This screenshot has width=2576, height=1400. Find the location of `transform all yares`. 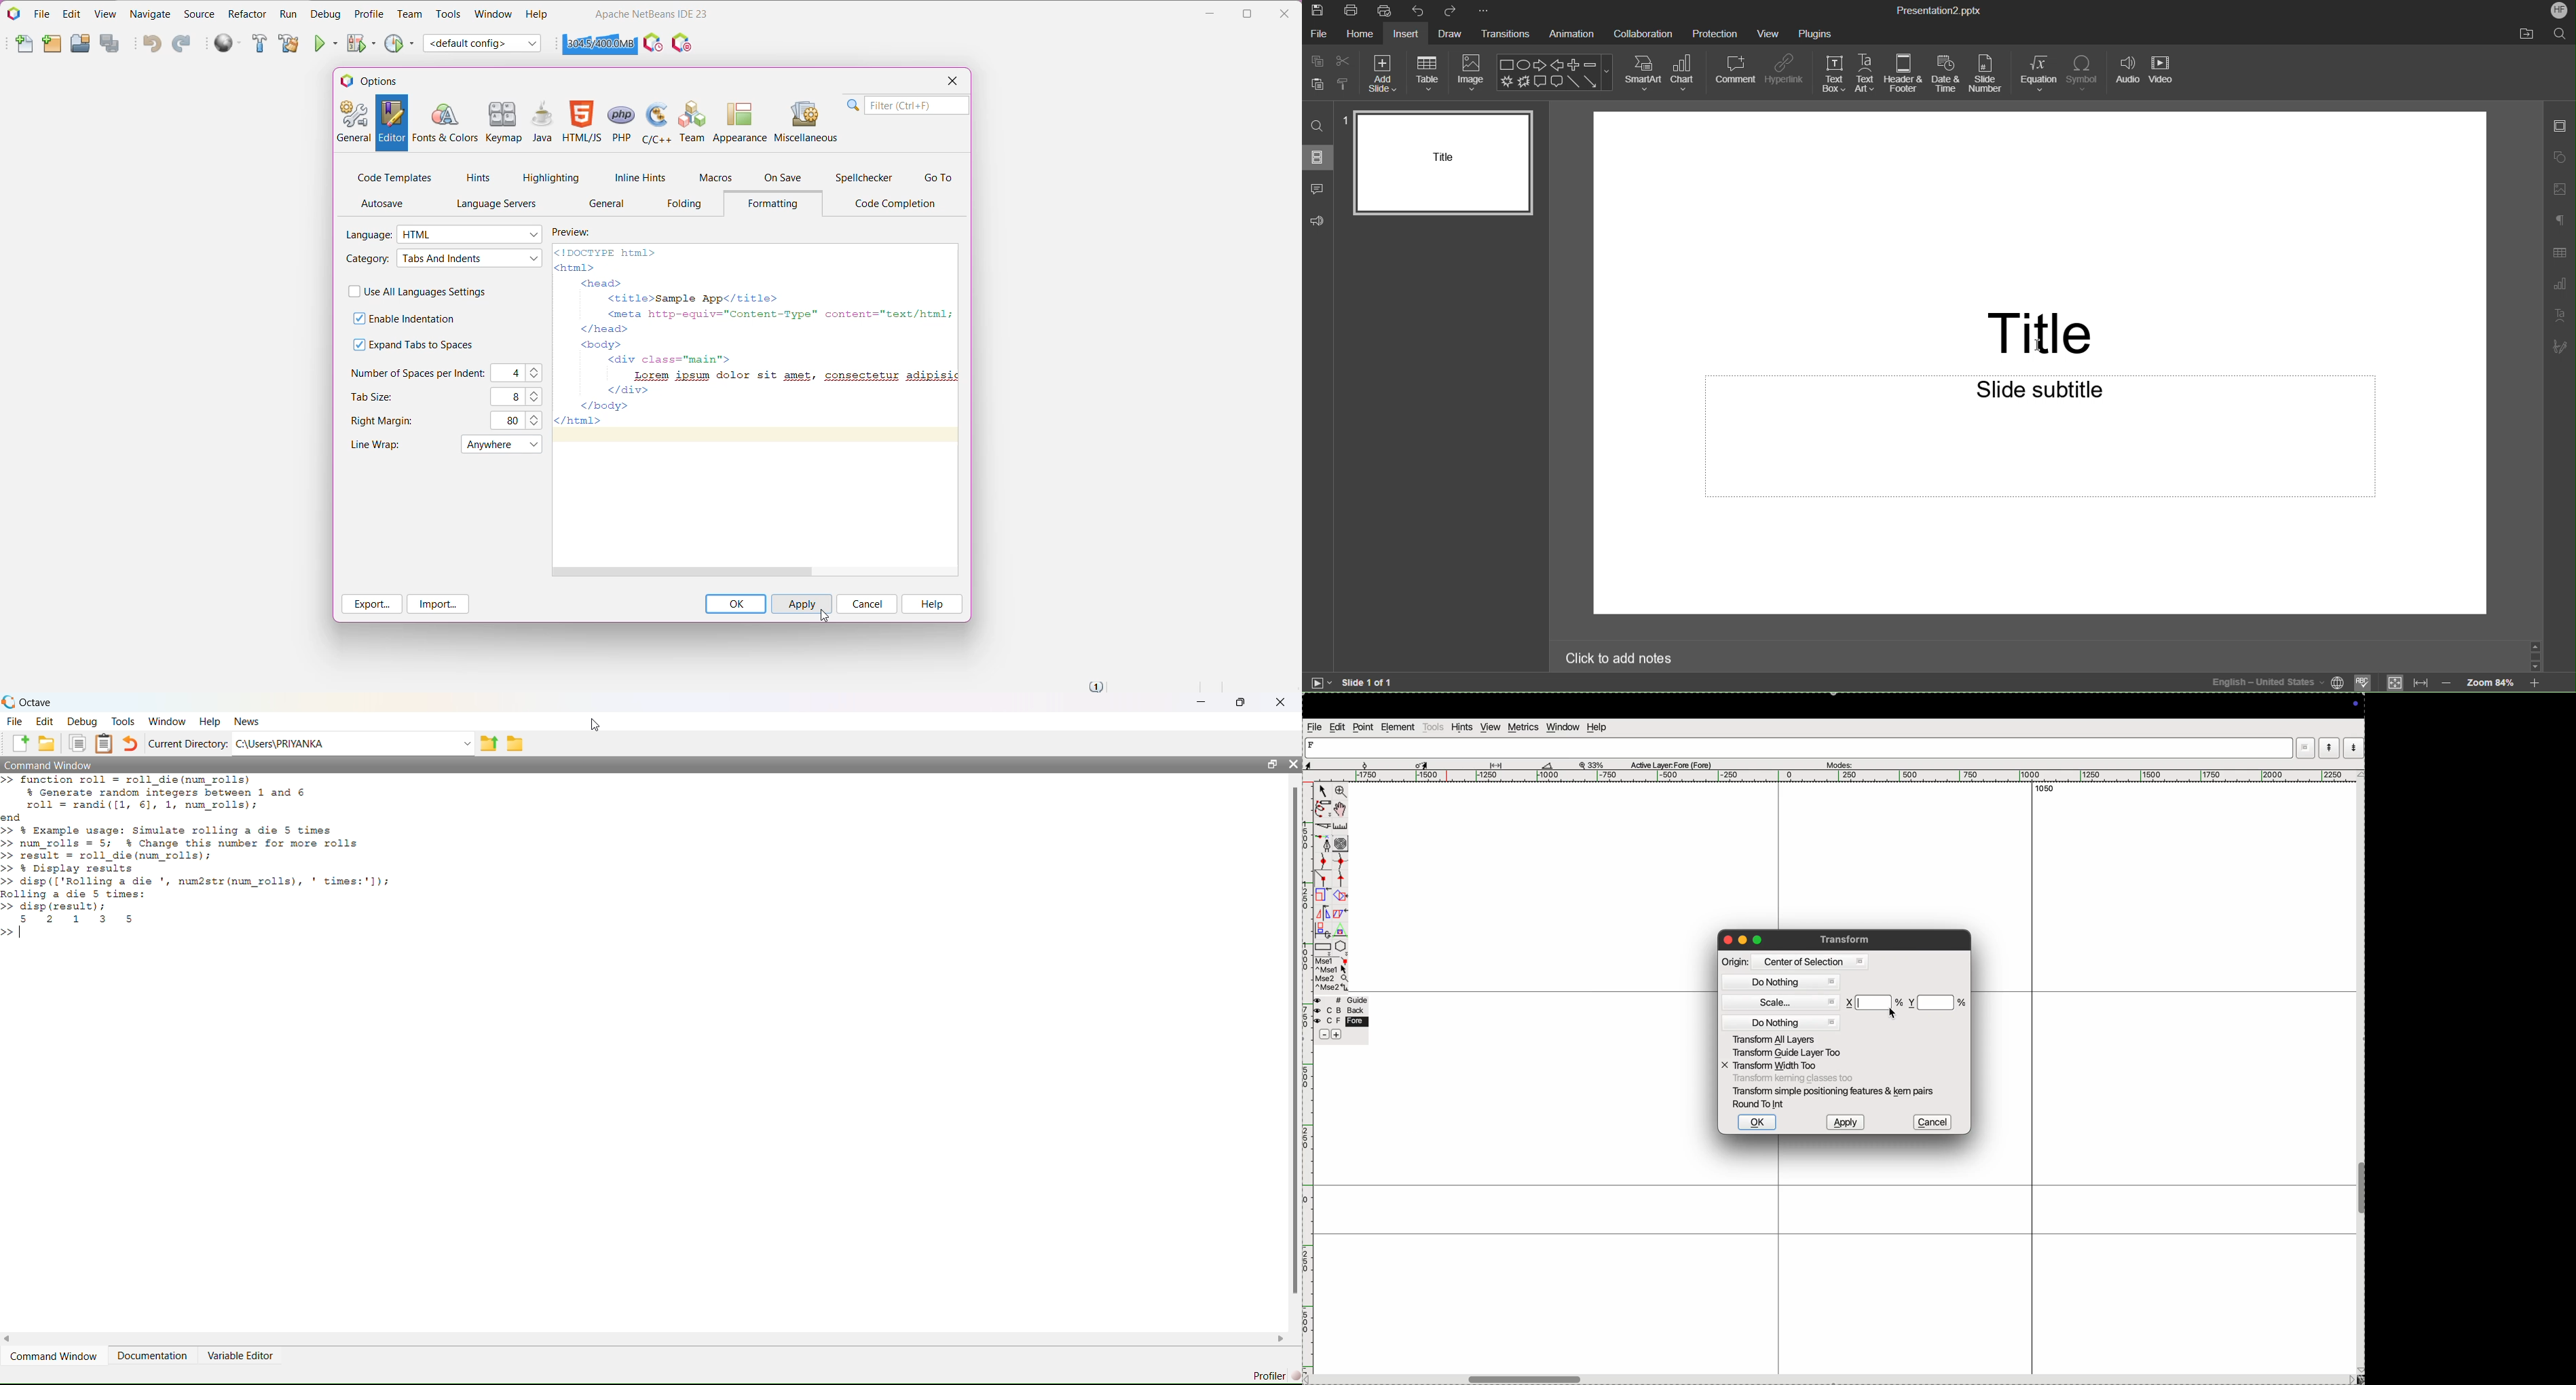

transform all yares is located at coordinates (1785, 1039).